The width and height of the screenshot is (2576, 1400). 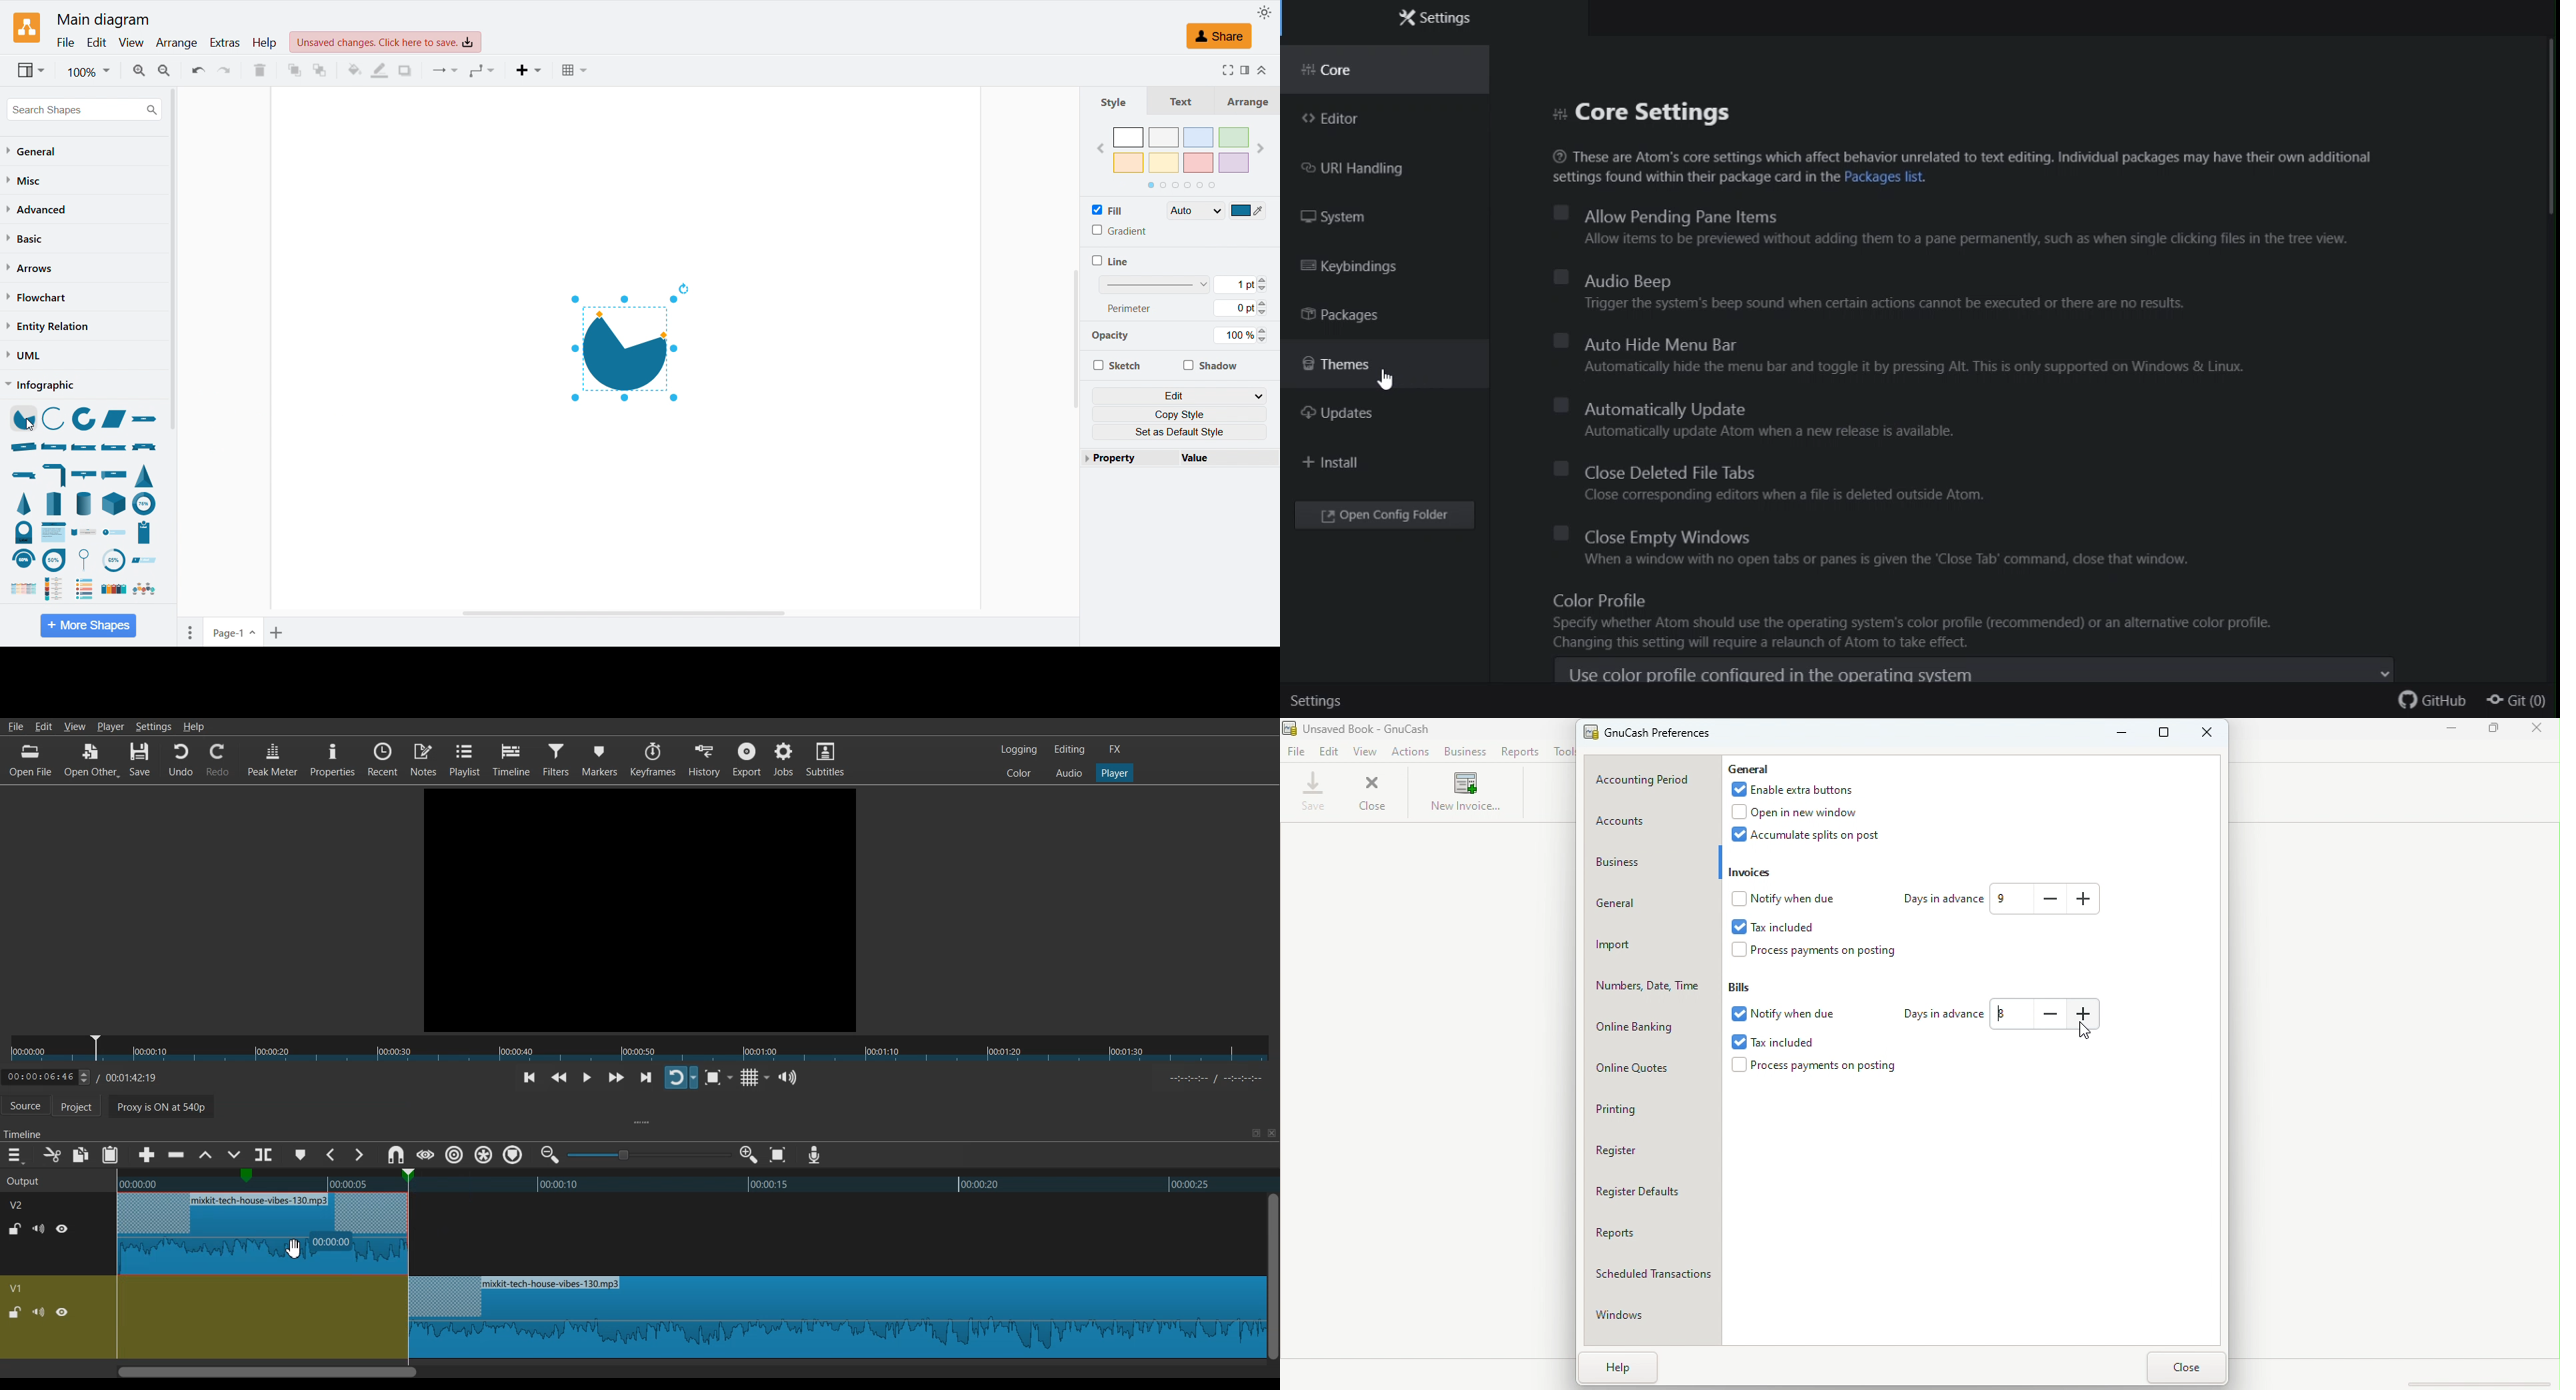 I want to click on Play quickly backwards, so click(x=559, y=1079).